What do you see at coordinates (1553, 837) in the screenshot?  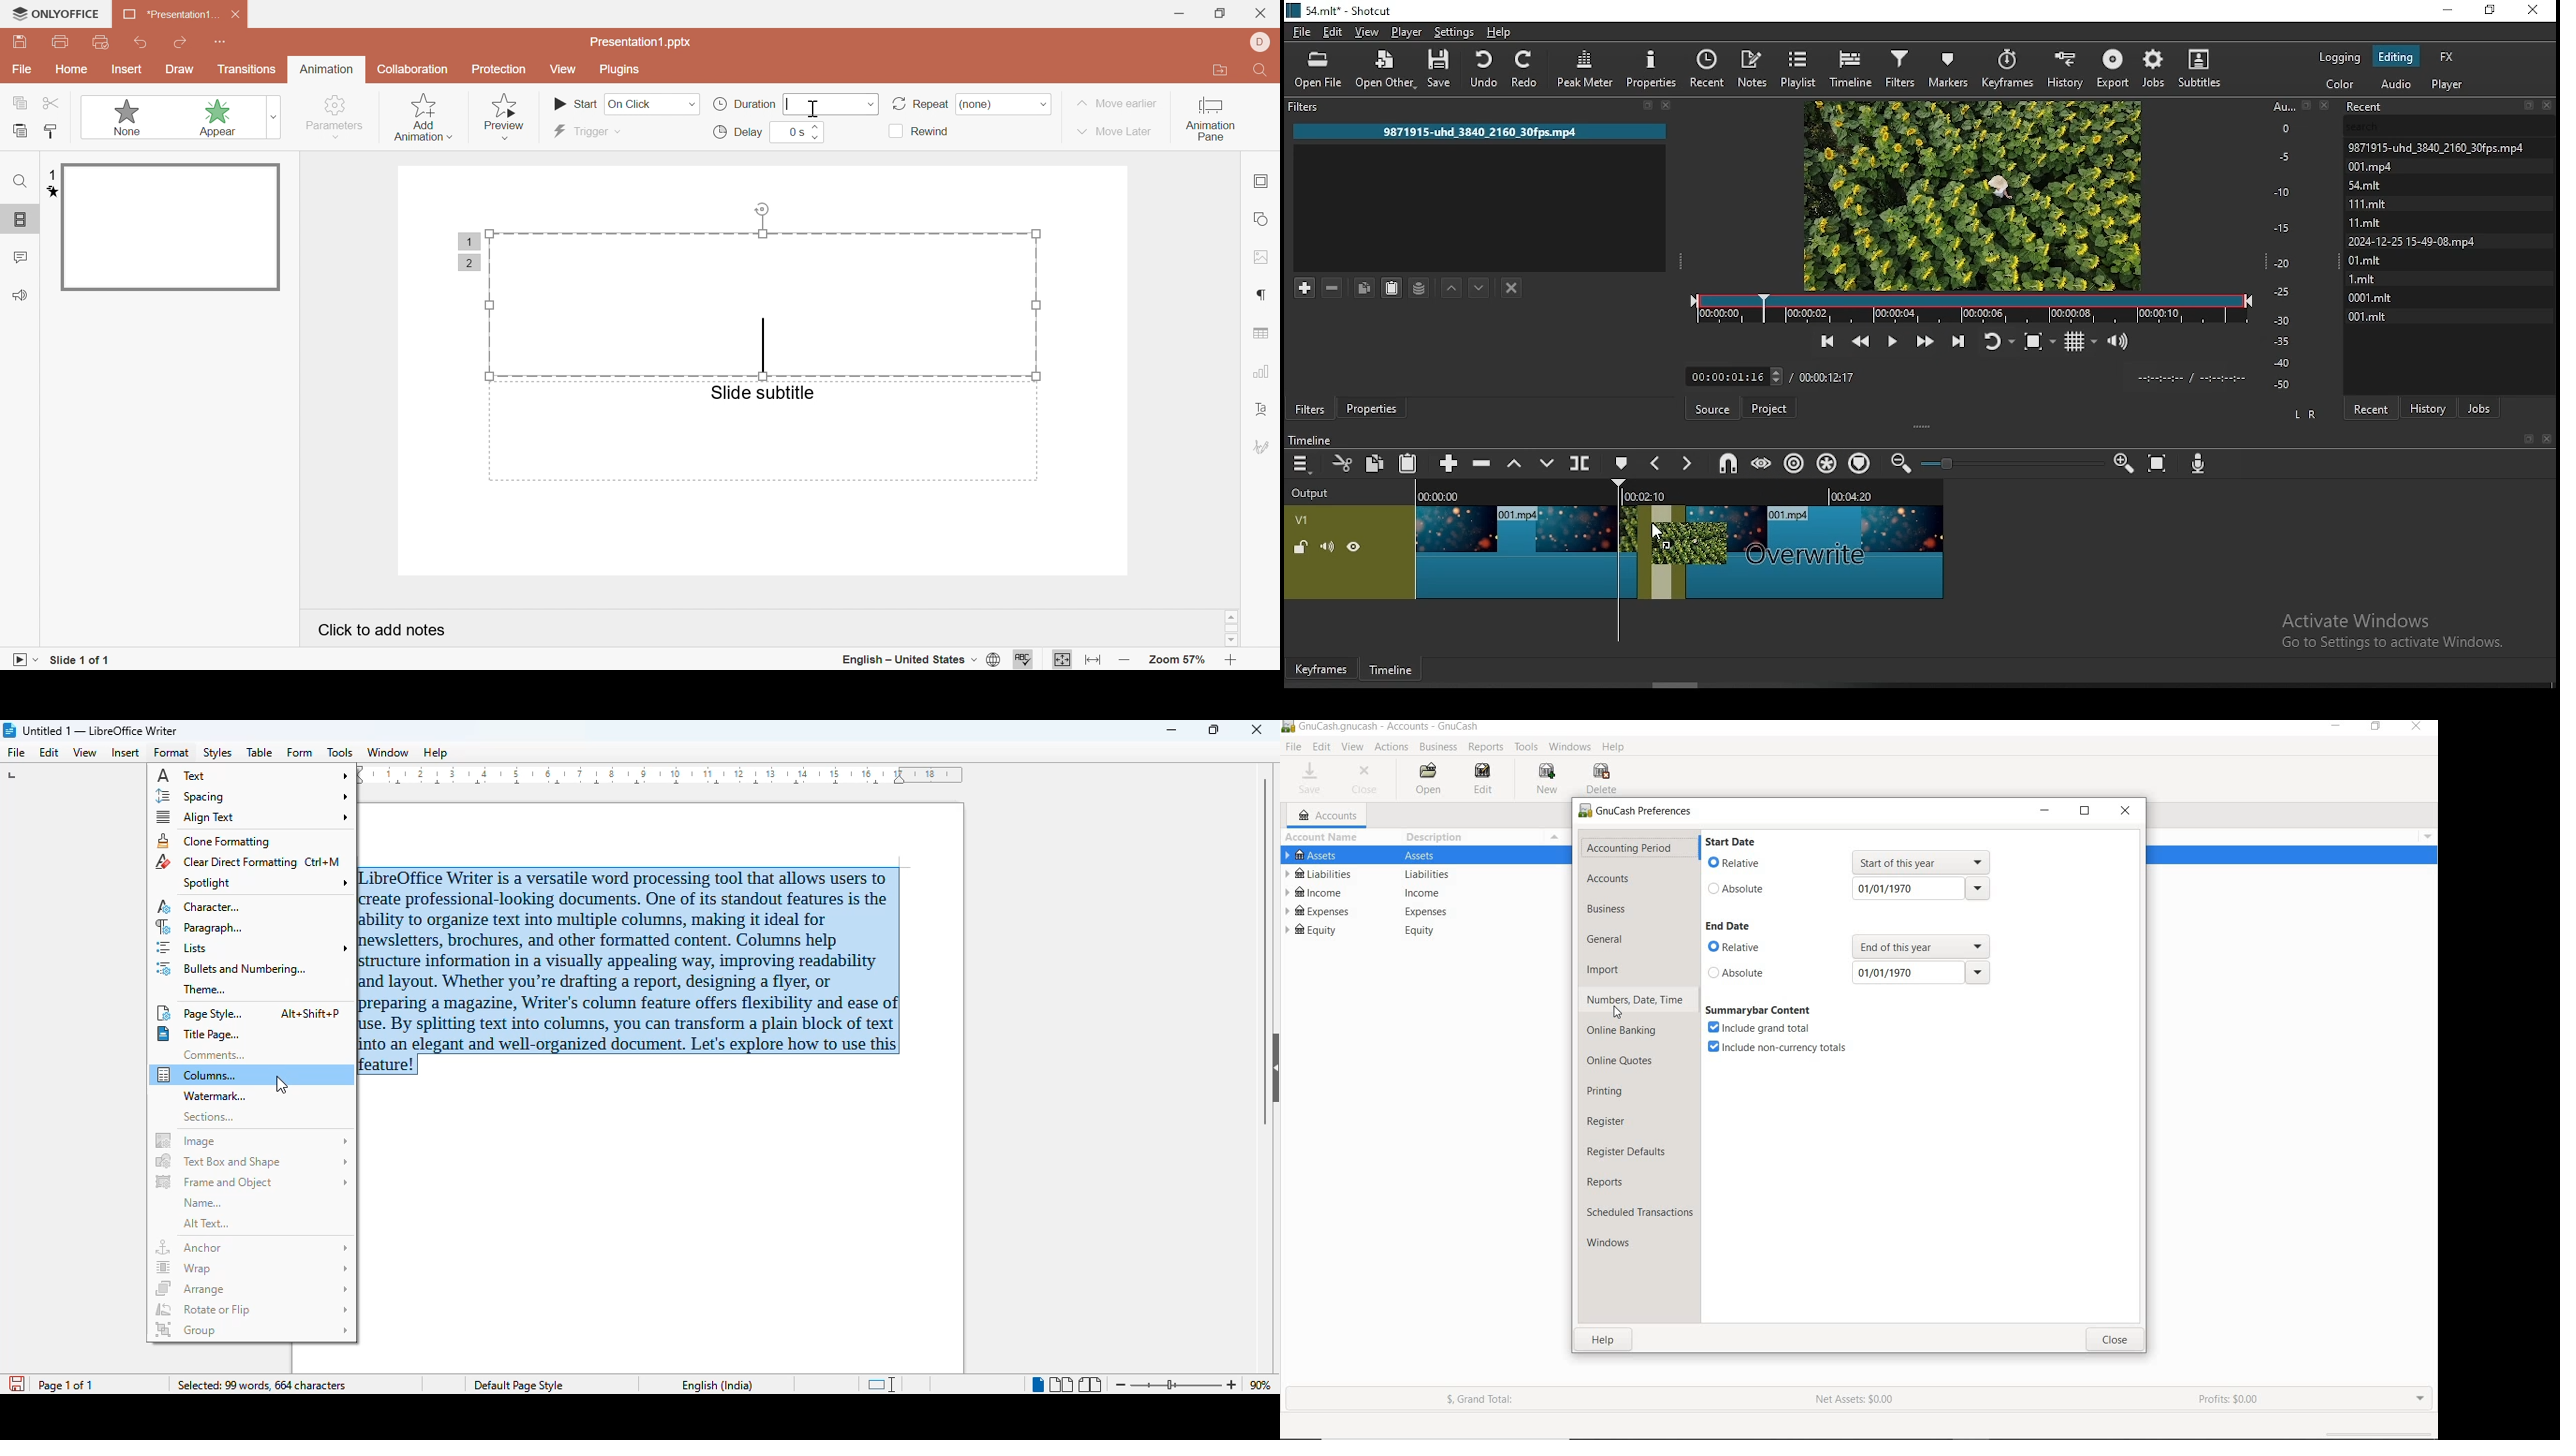 I see `Menu` at bounding box center [1553, 837].